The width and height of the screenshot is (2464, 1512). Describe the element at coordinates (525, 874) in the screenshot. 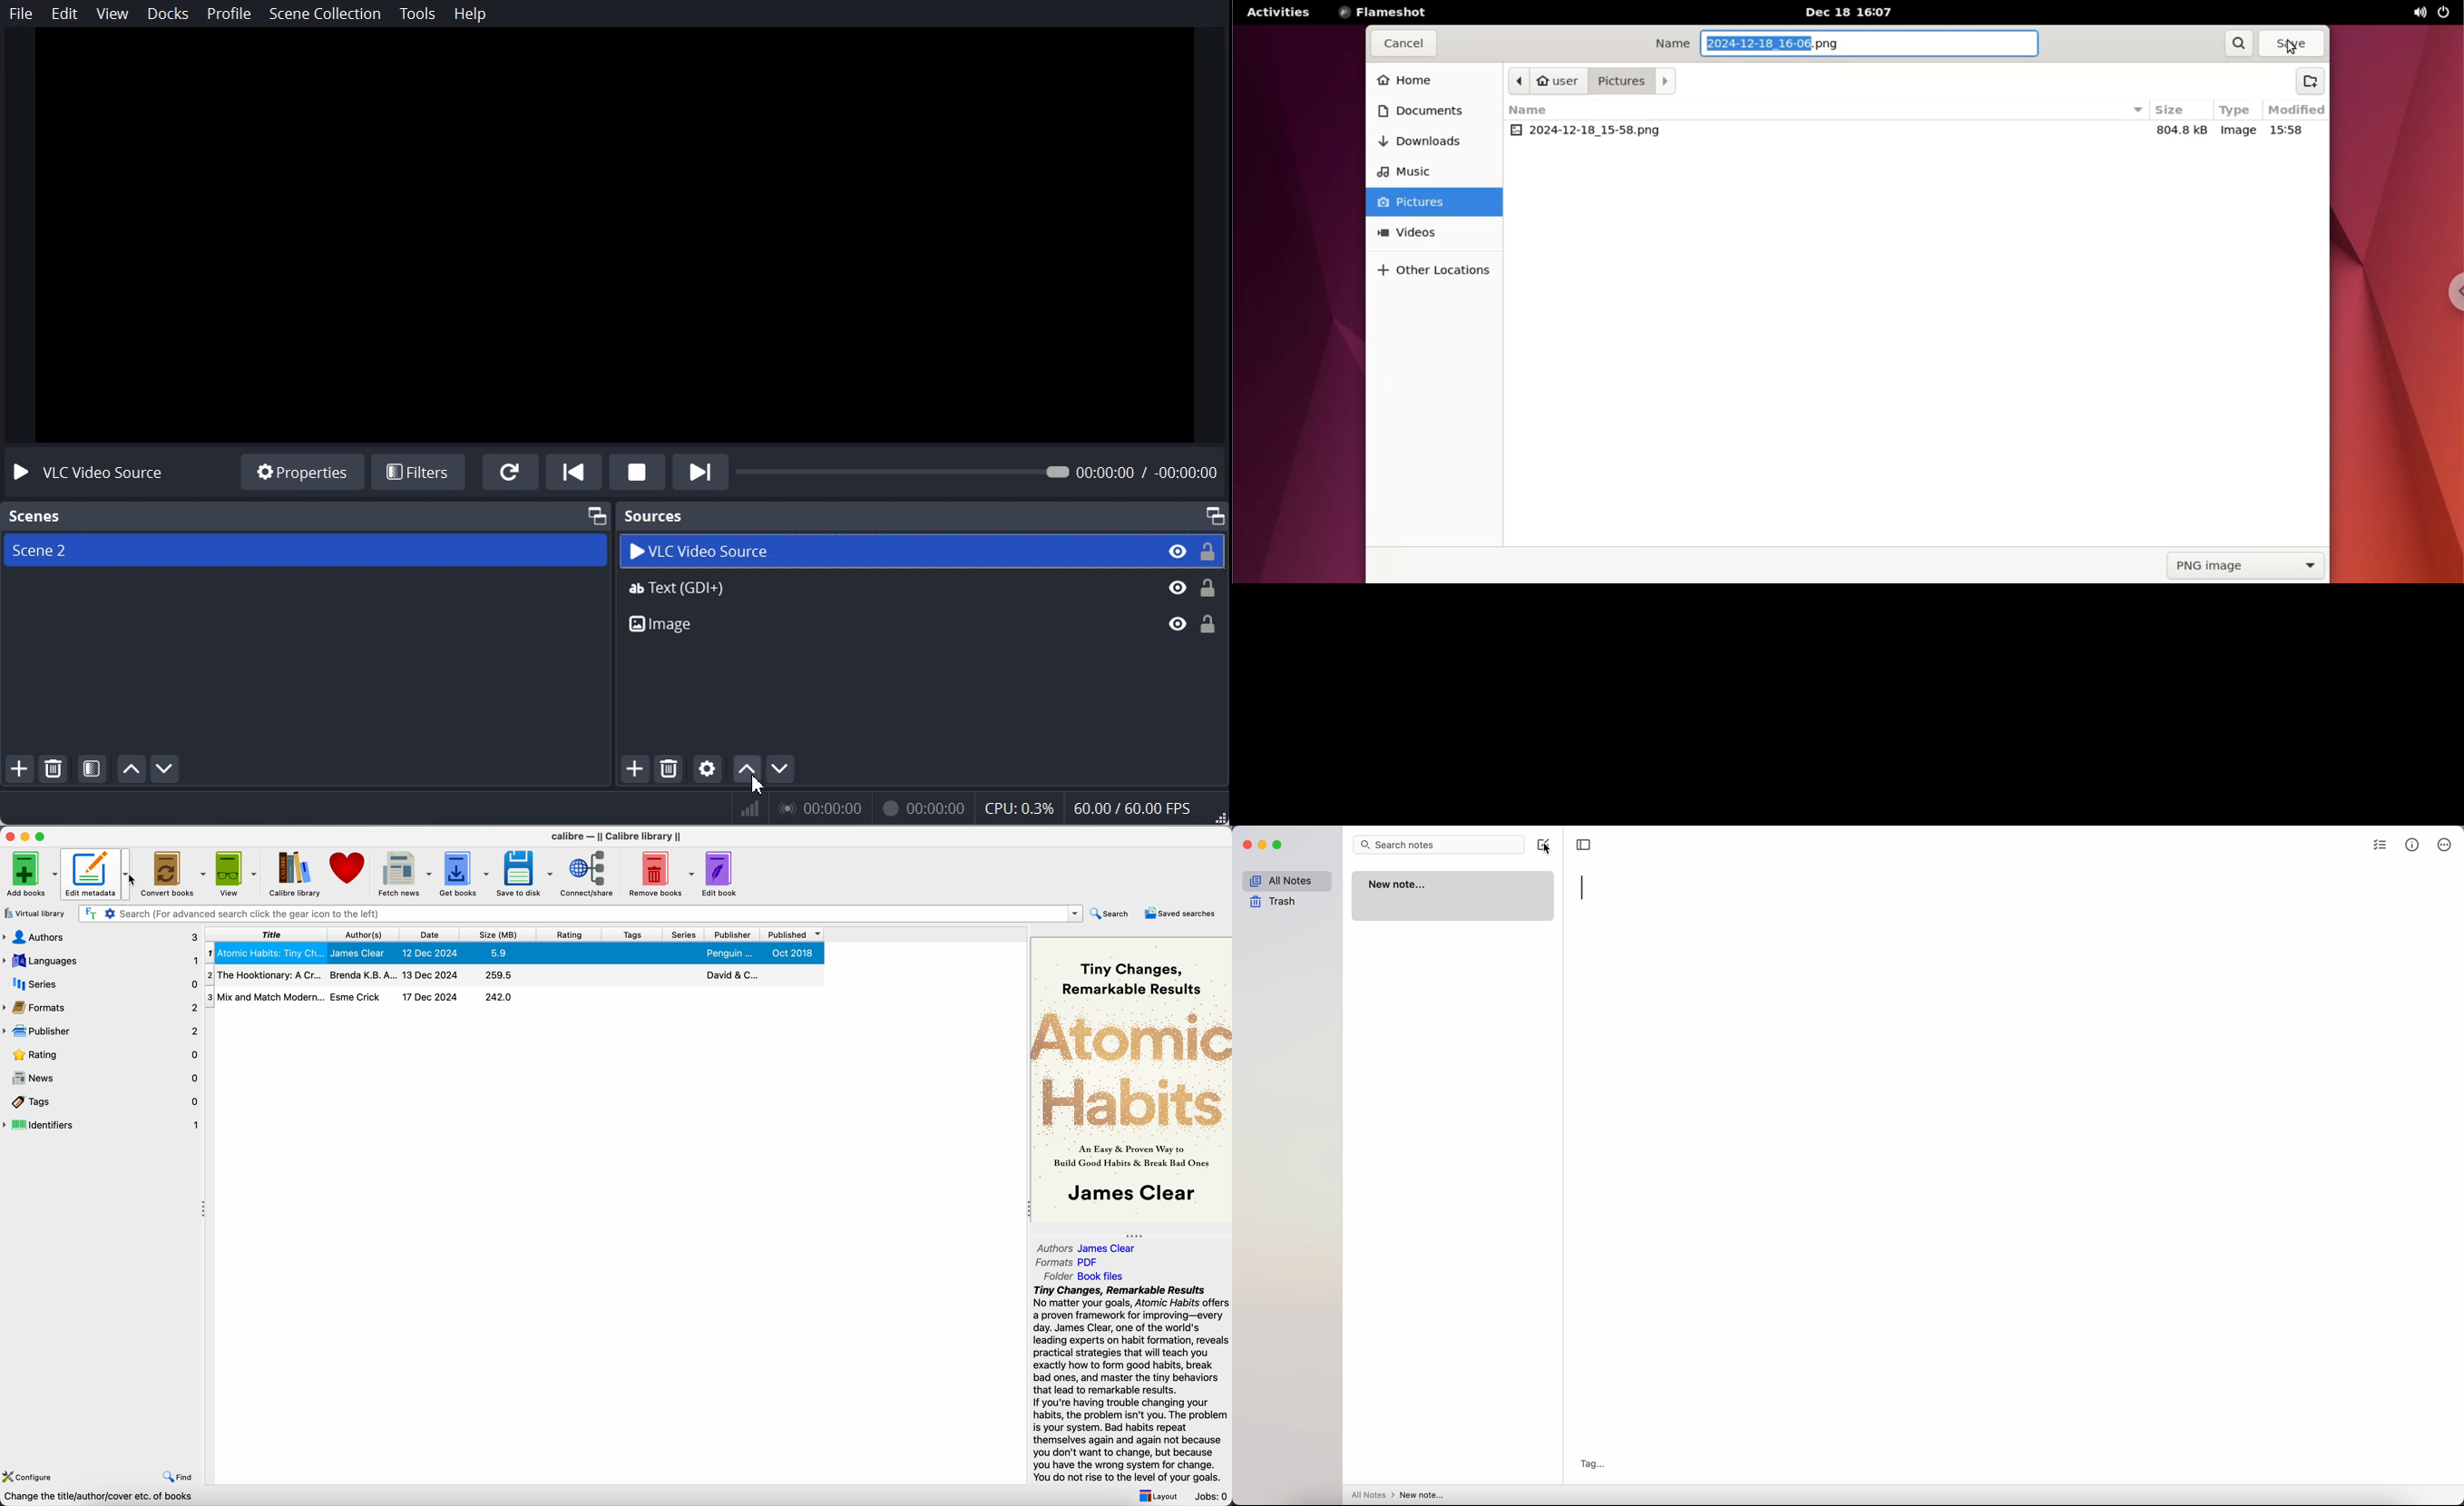

I see `save to disk` at that location.